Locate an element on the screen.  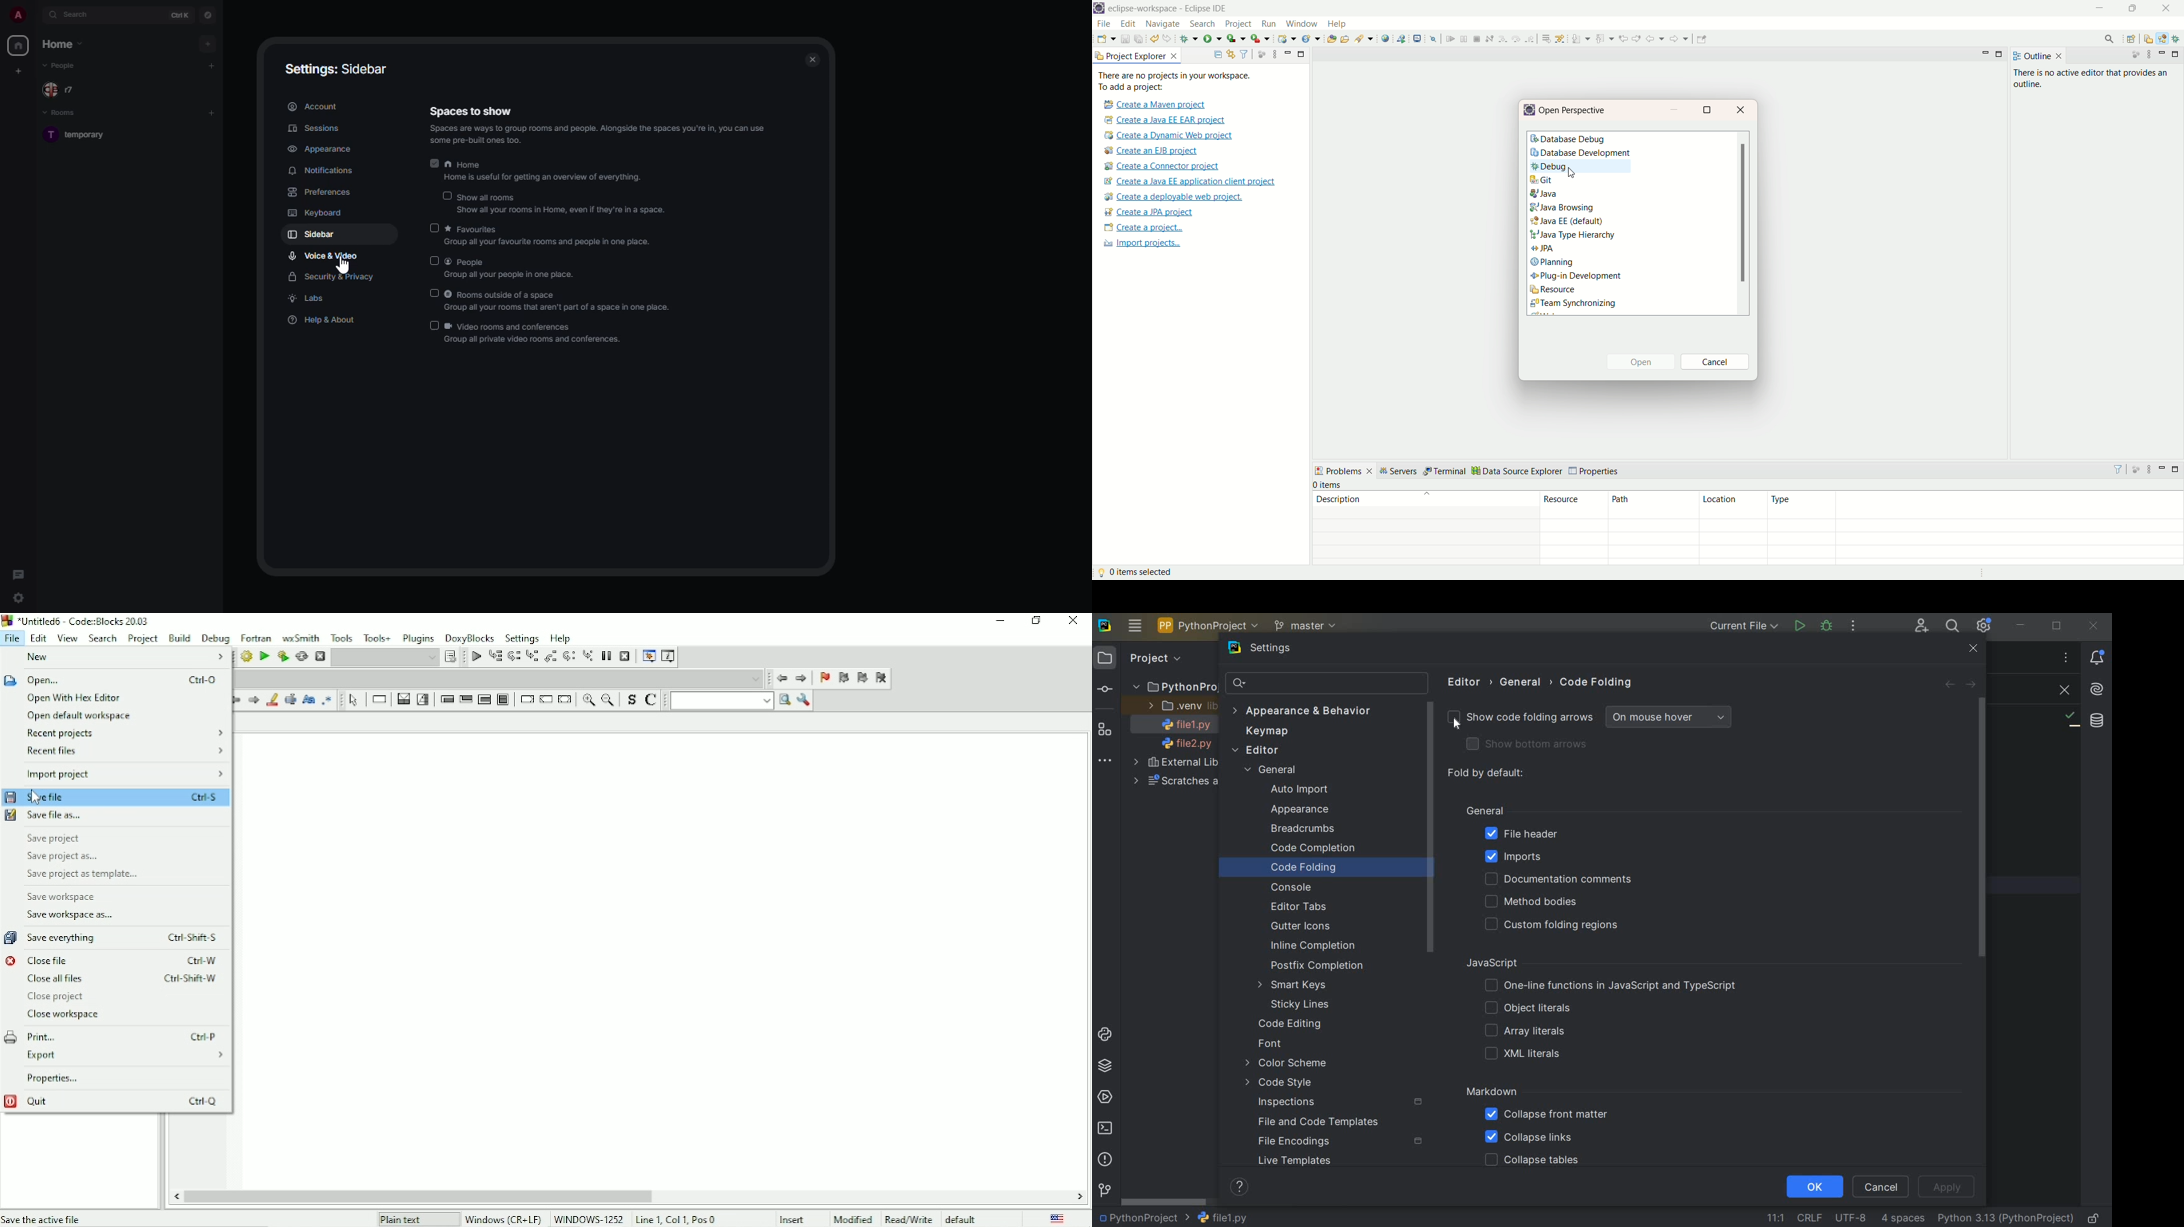
Break-instruction is located at coordinates (525, 698).